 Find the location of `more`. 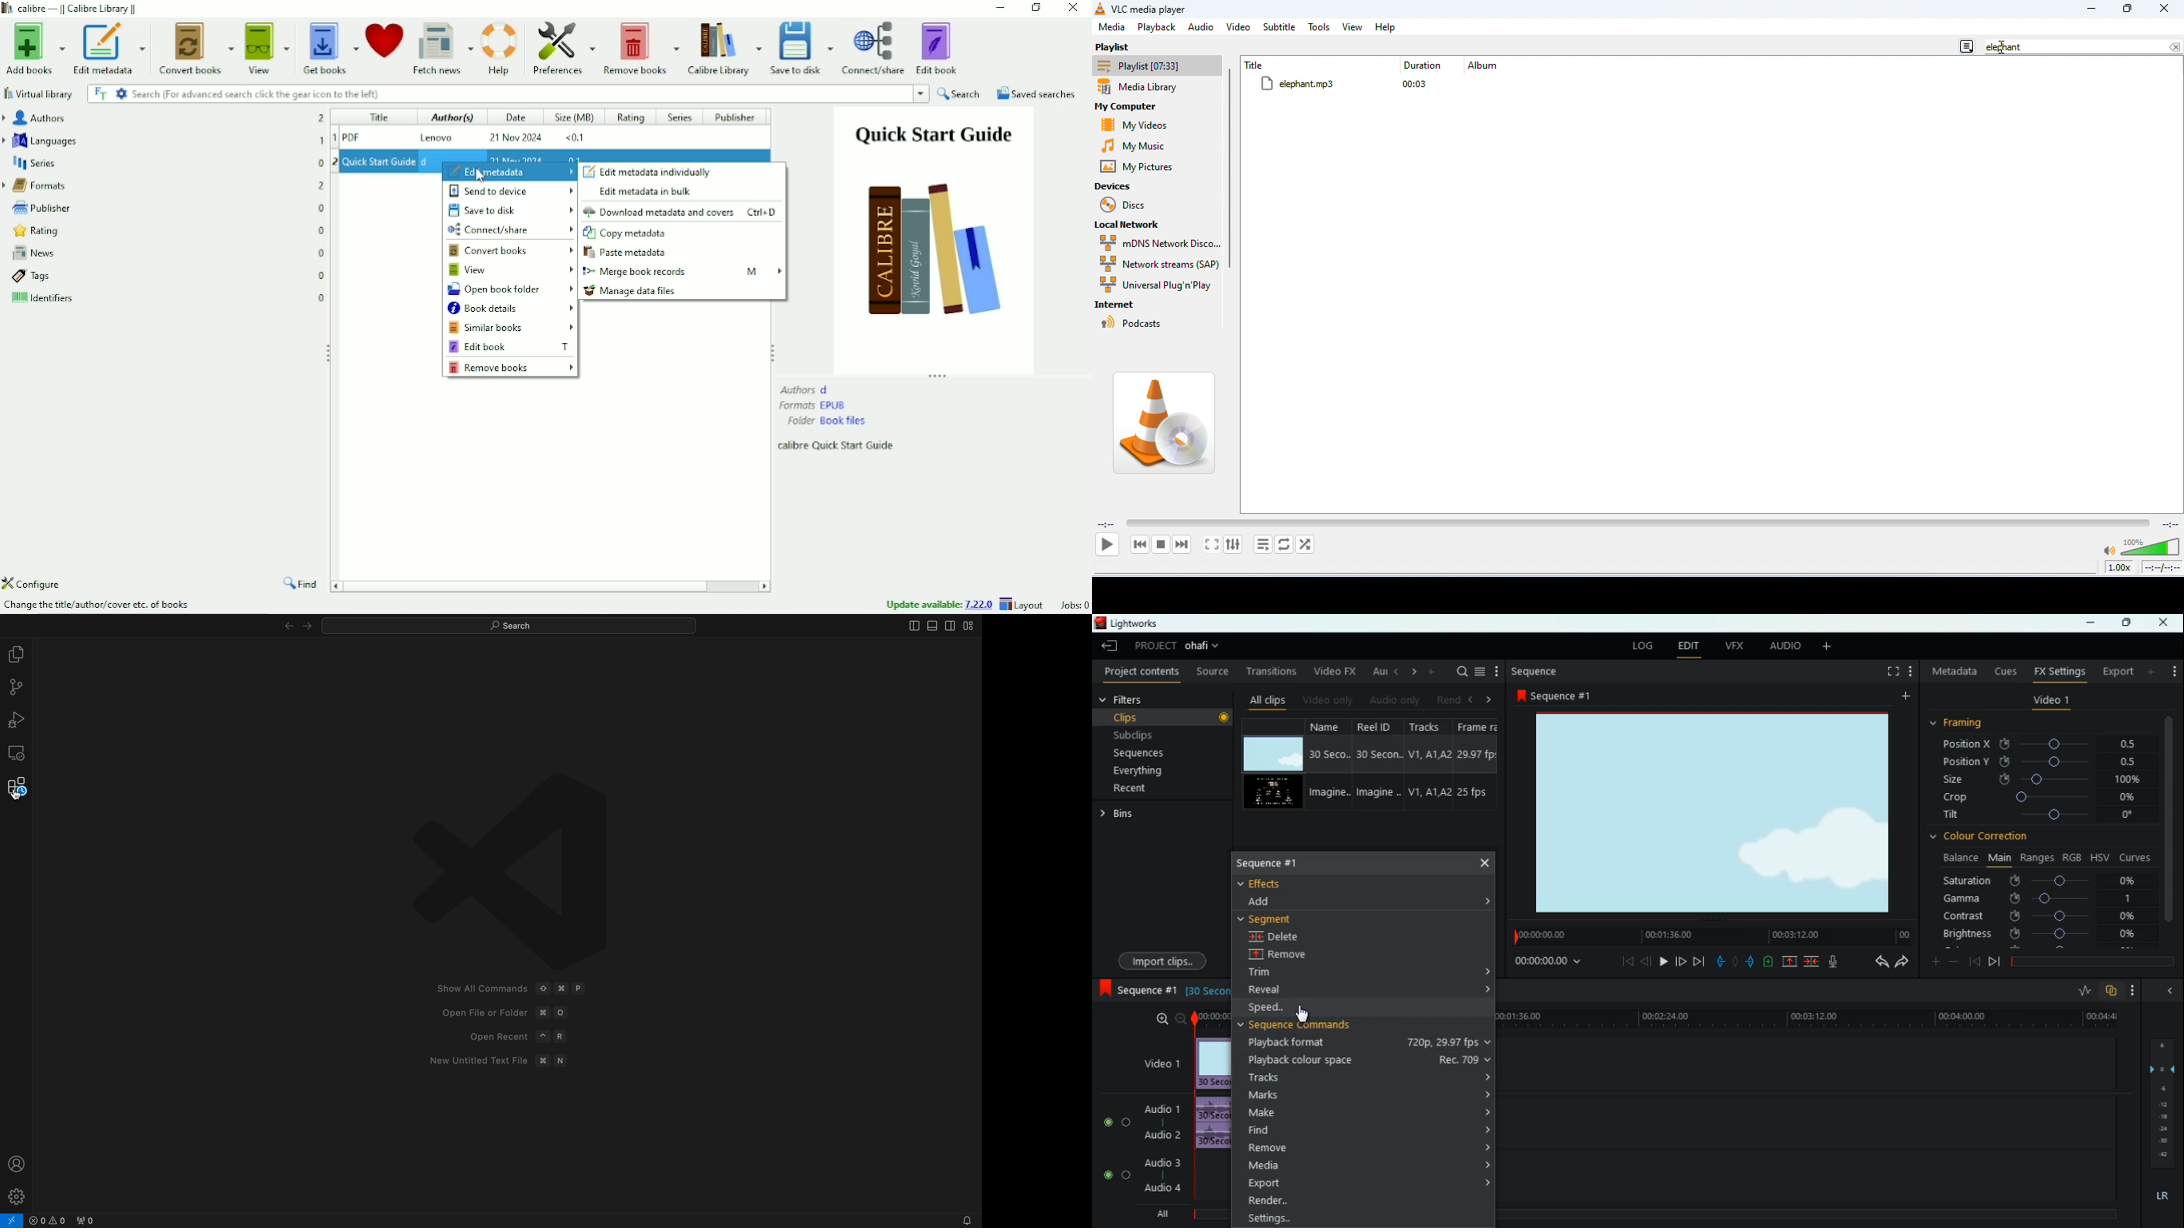

more is located at coordinates (1497, 670).